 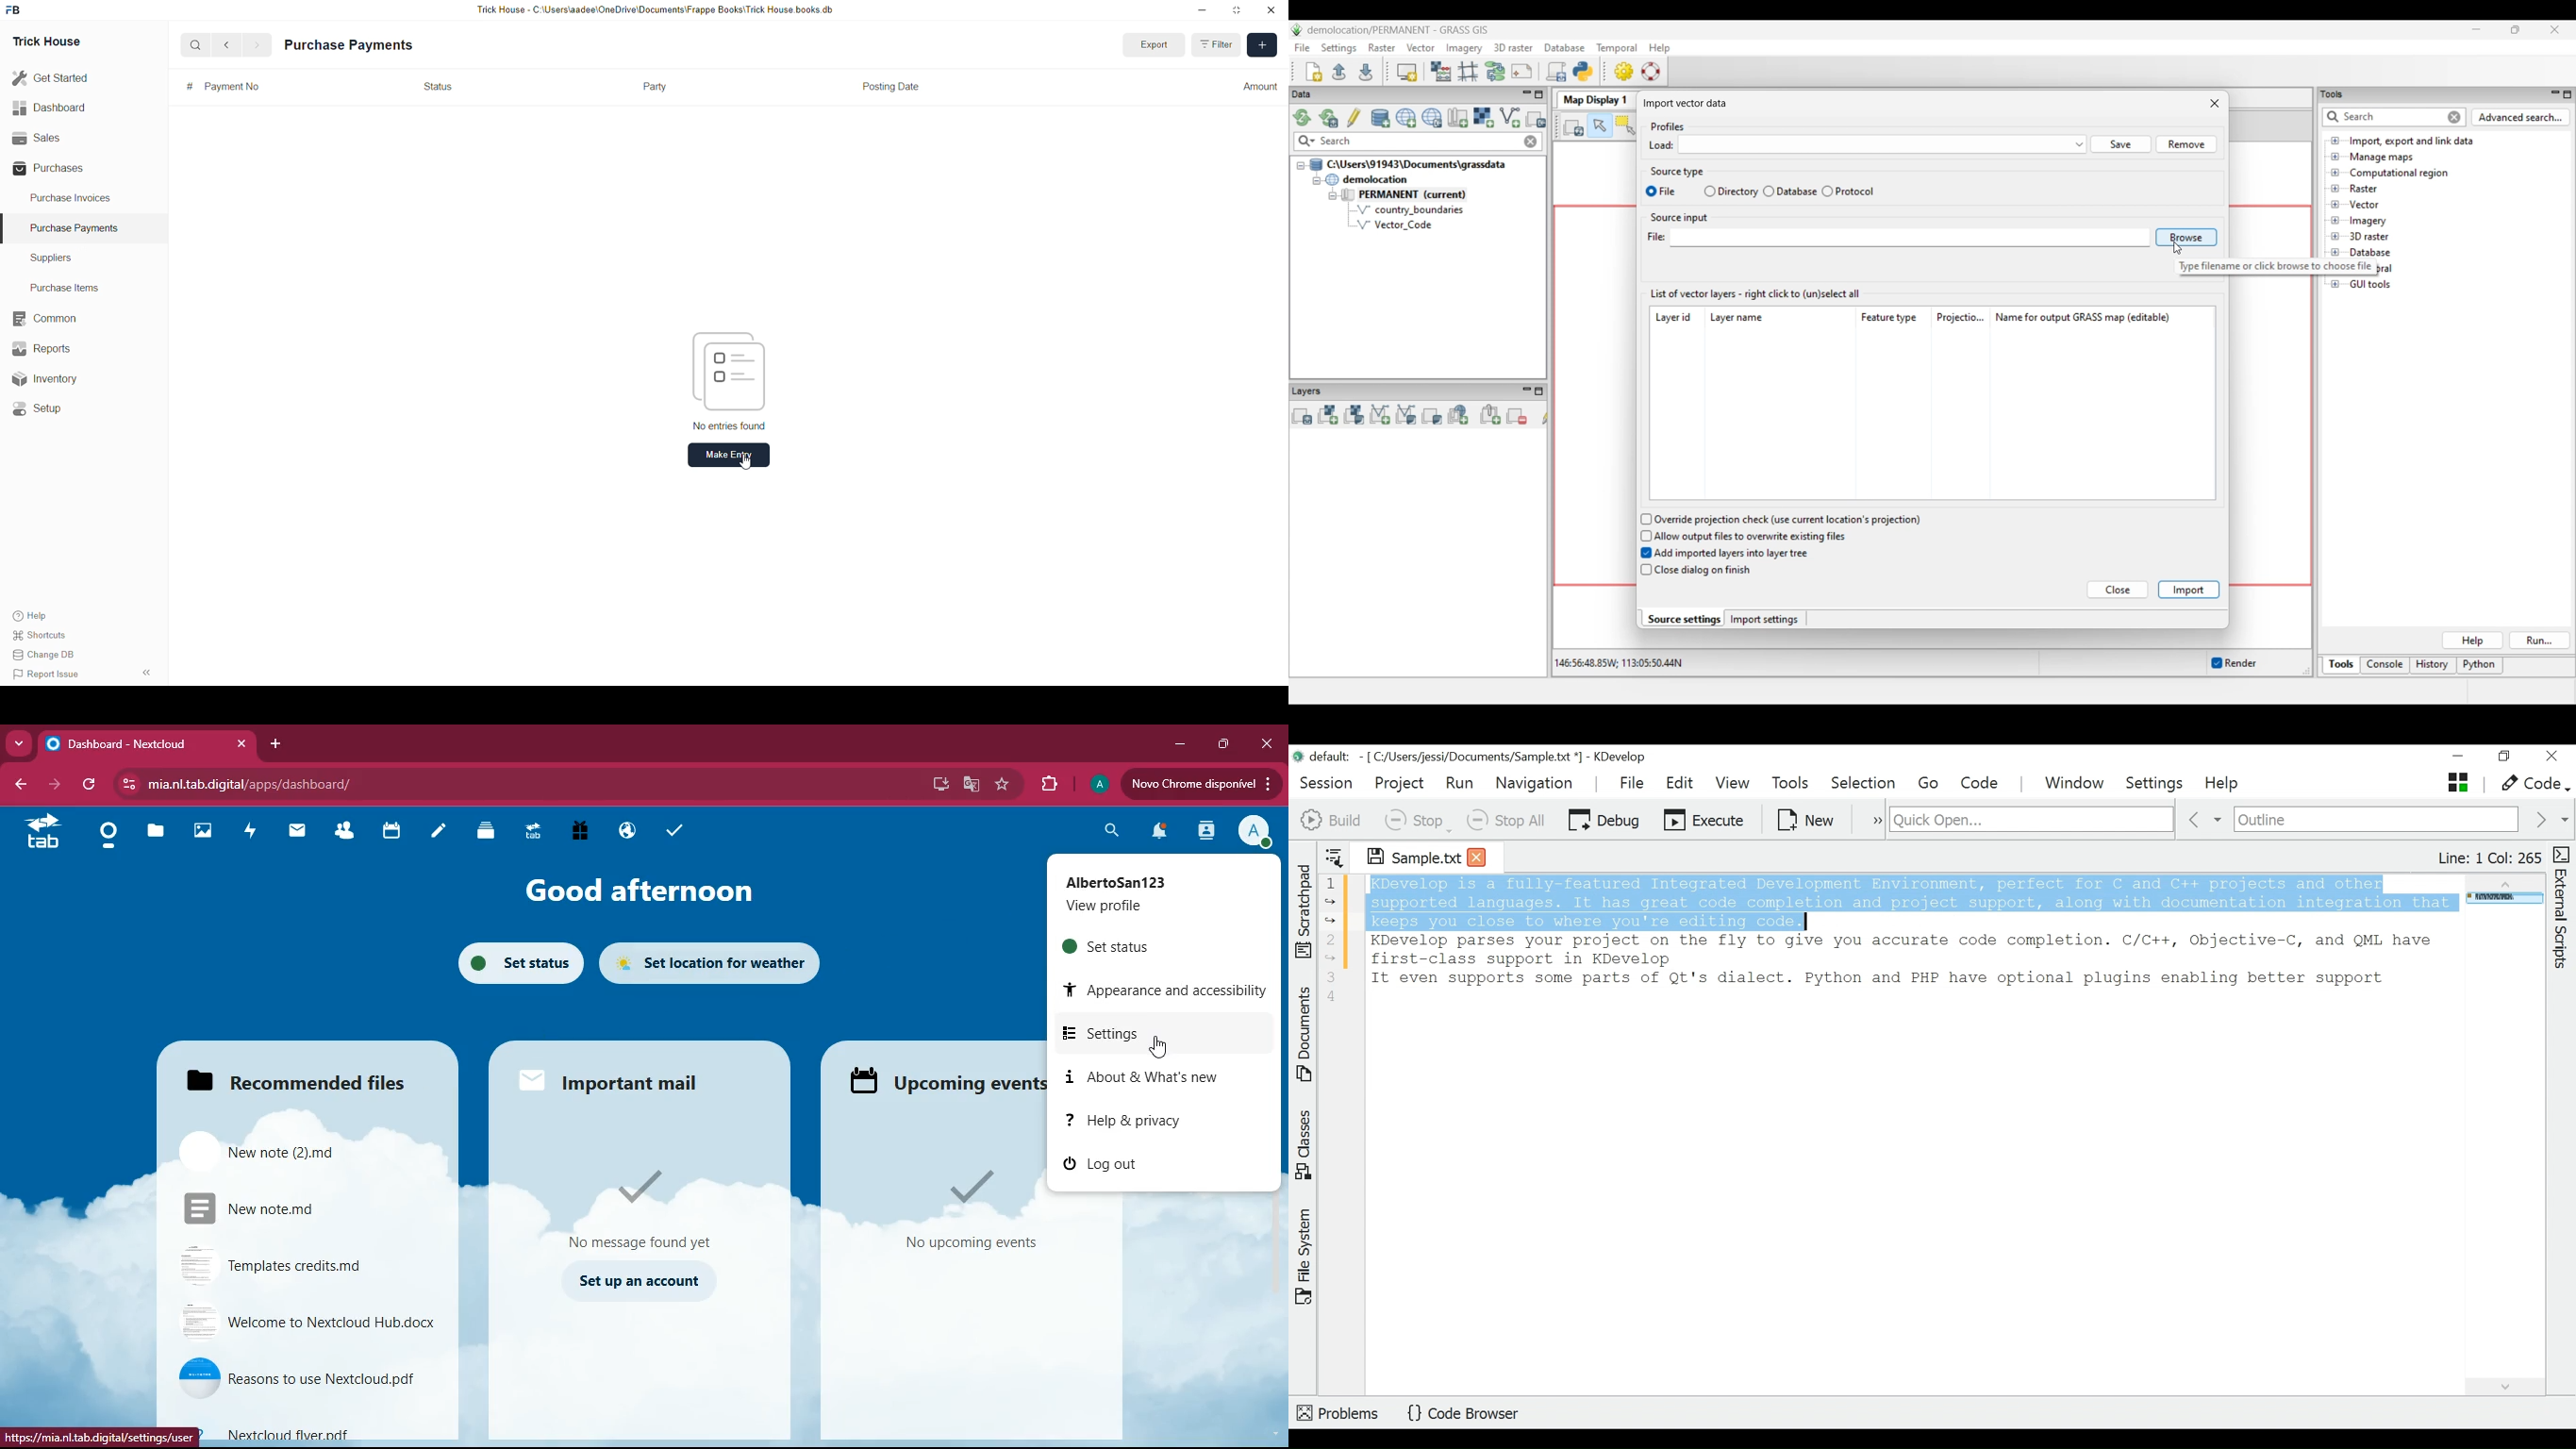 I want to click on Filter, so click(x=1215, y=44).